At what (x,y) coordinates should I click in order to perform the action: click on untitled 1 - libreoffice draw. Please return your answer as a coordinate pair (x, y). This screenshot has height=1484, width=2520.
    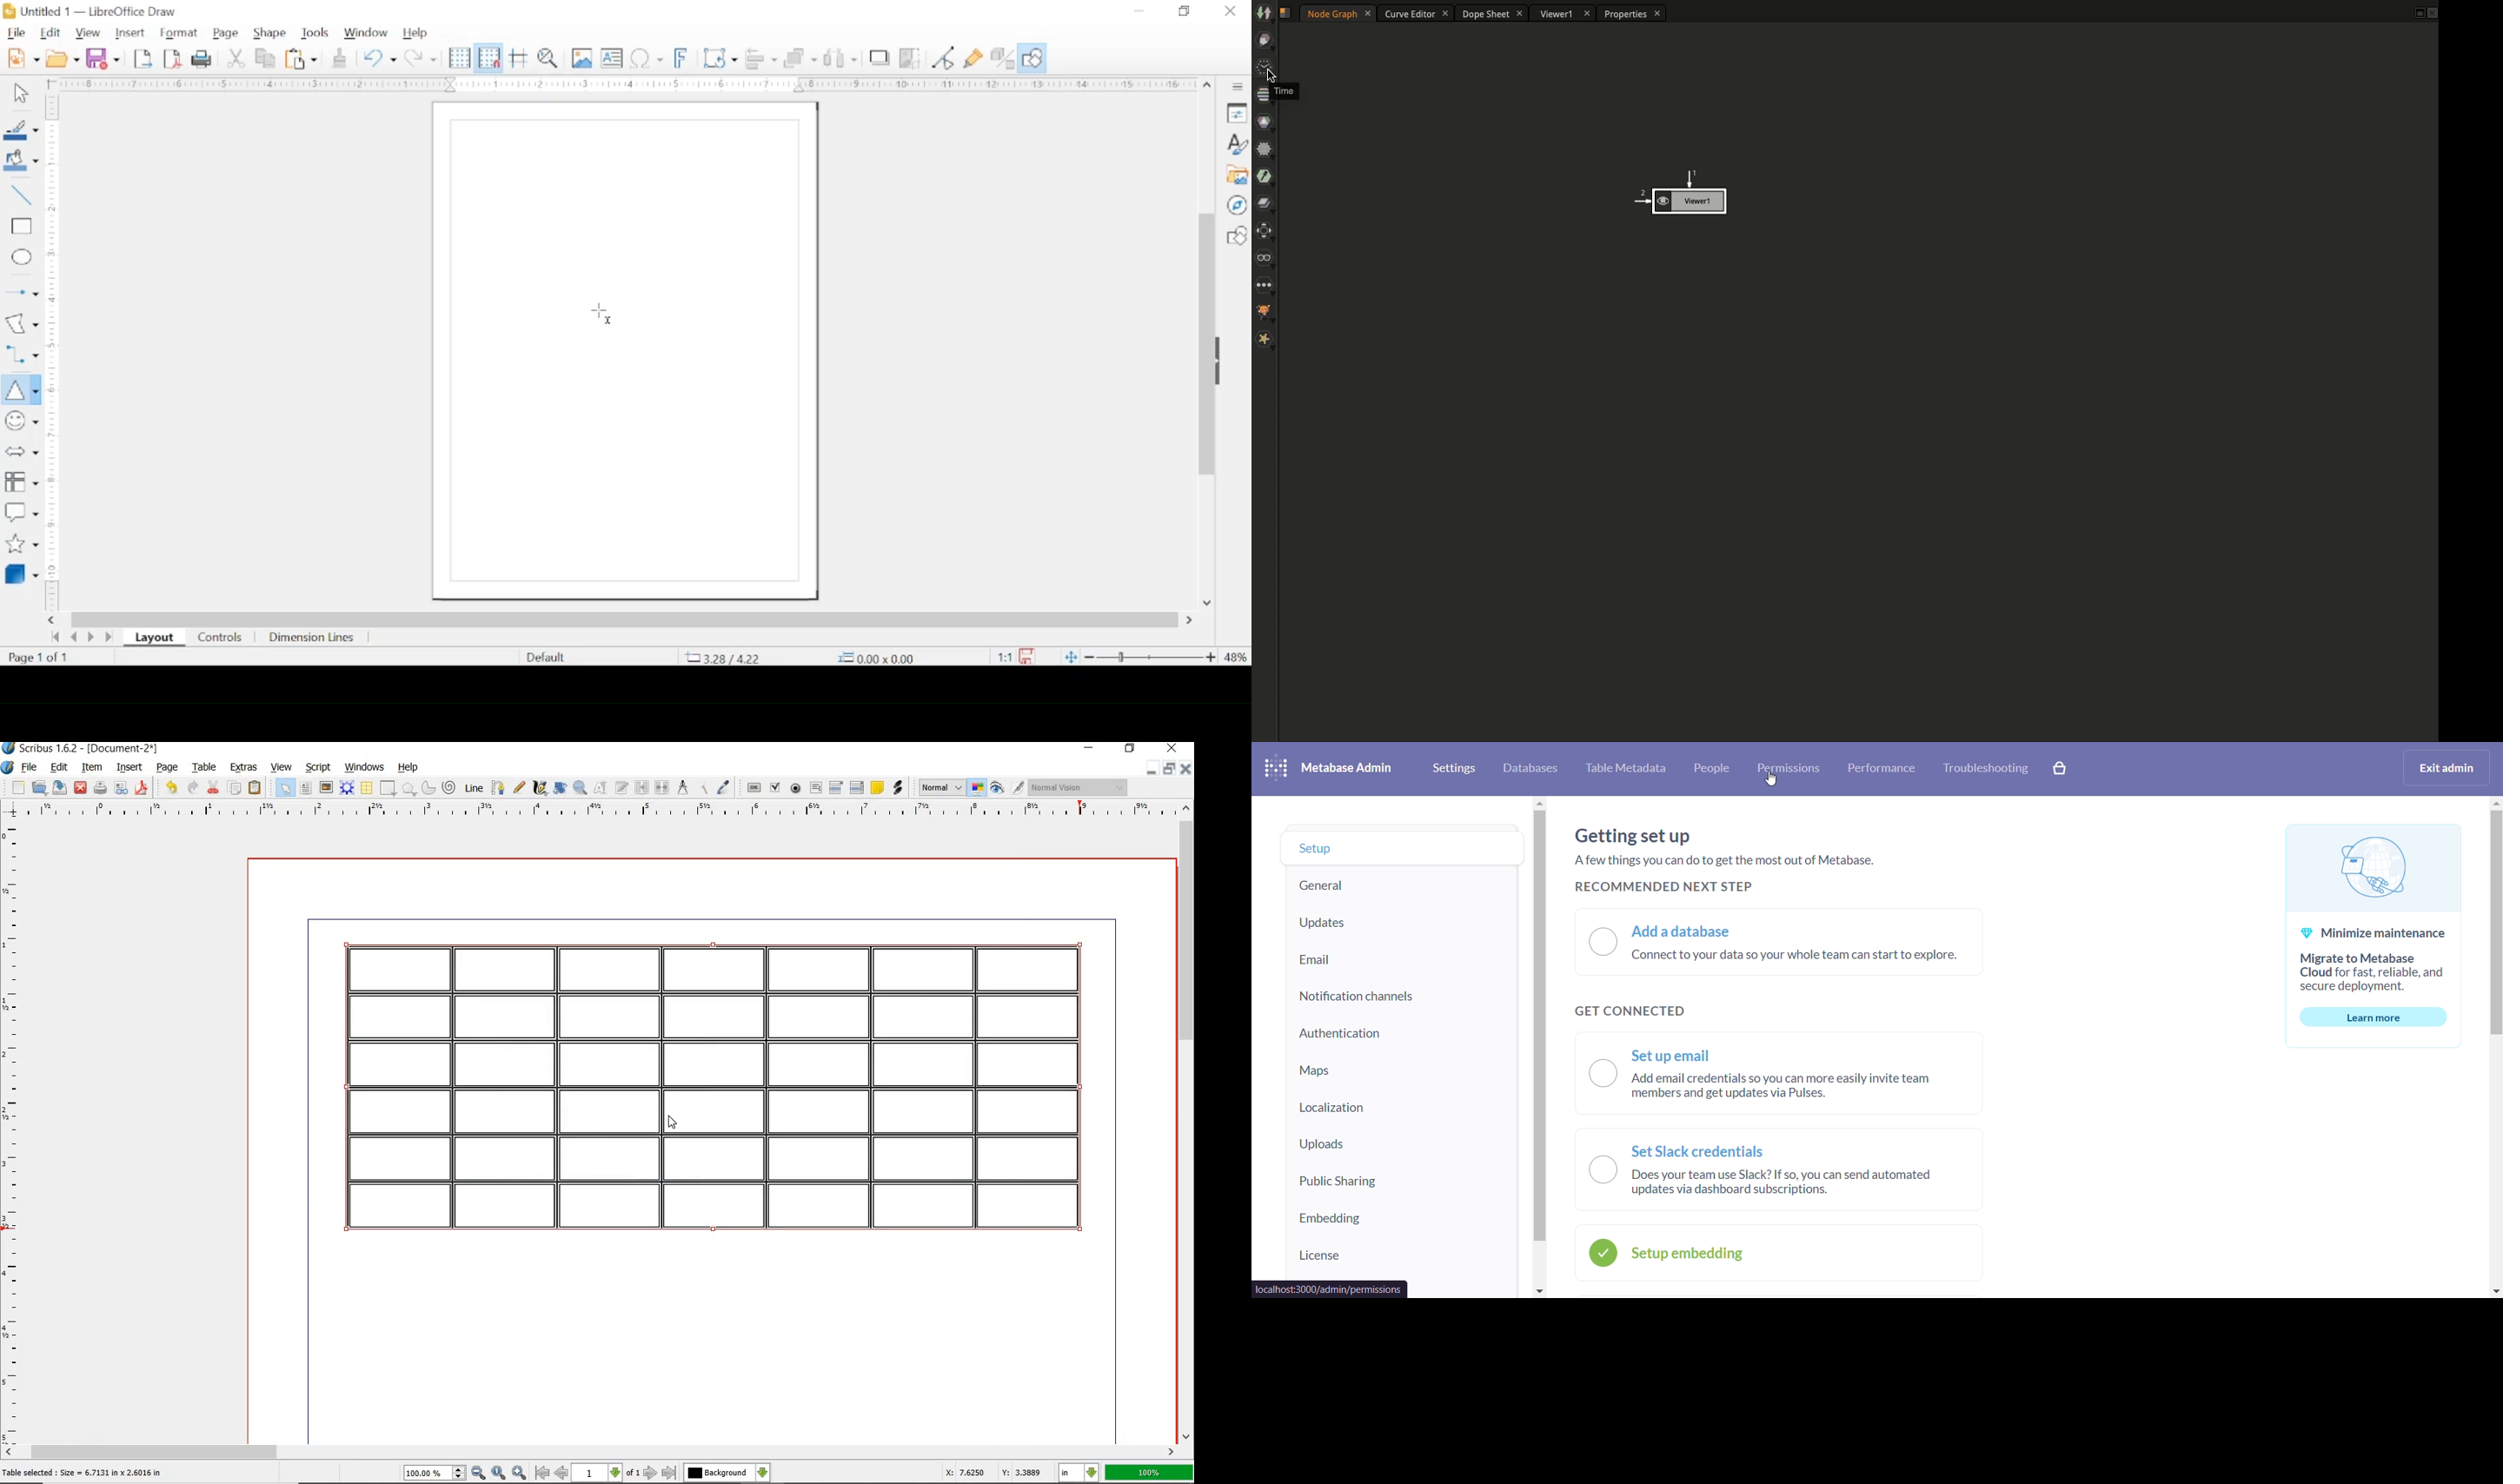
    Looking at the image, I should click on (95, 11).